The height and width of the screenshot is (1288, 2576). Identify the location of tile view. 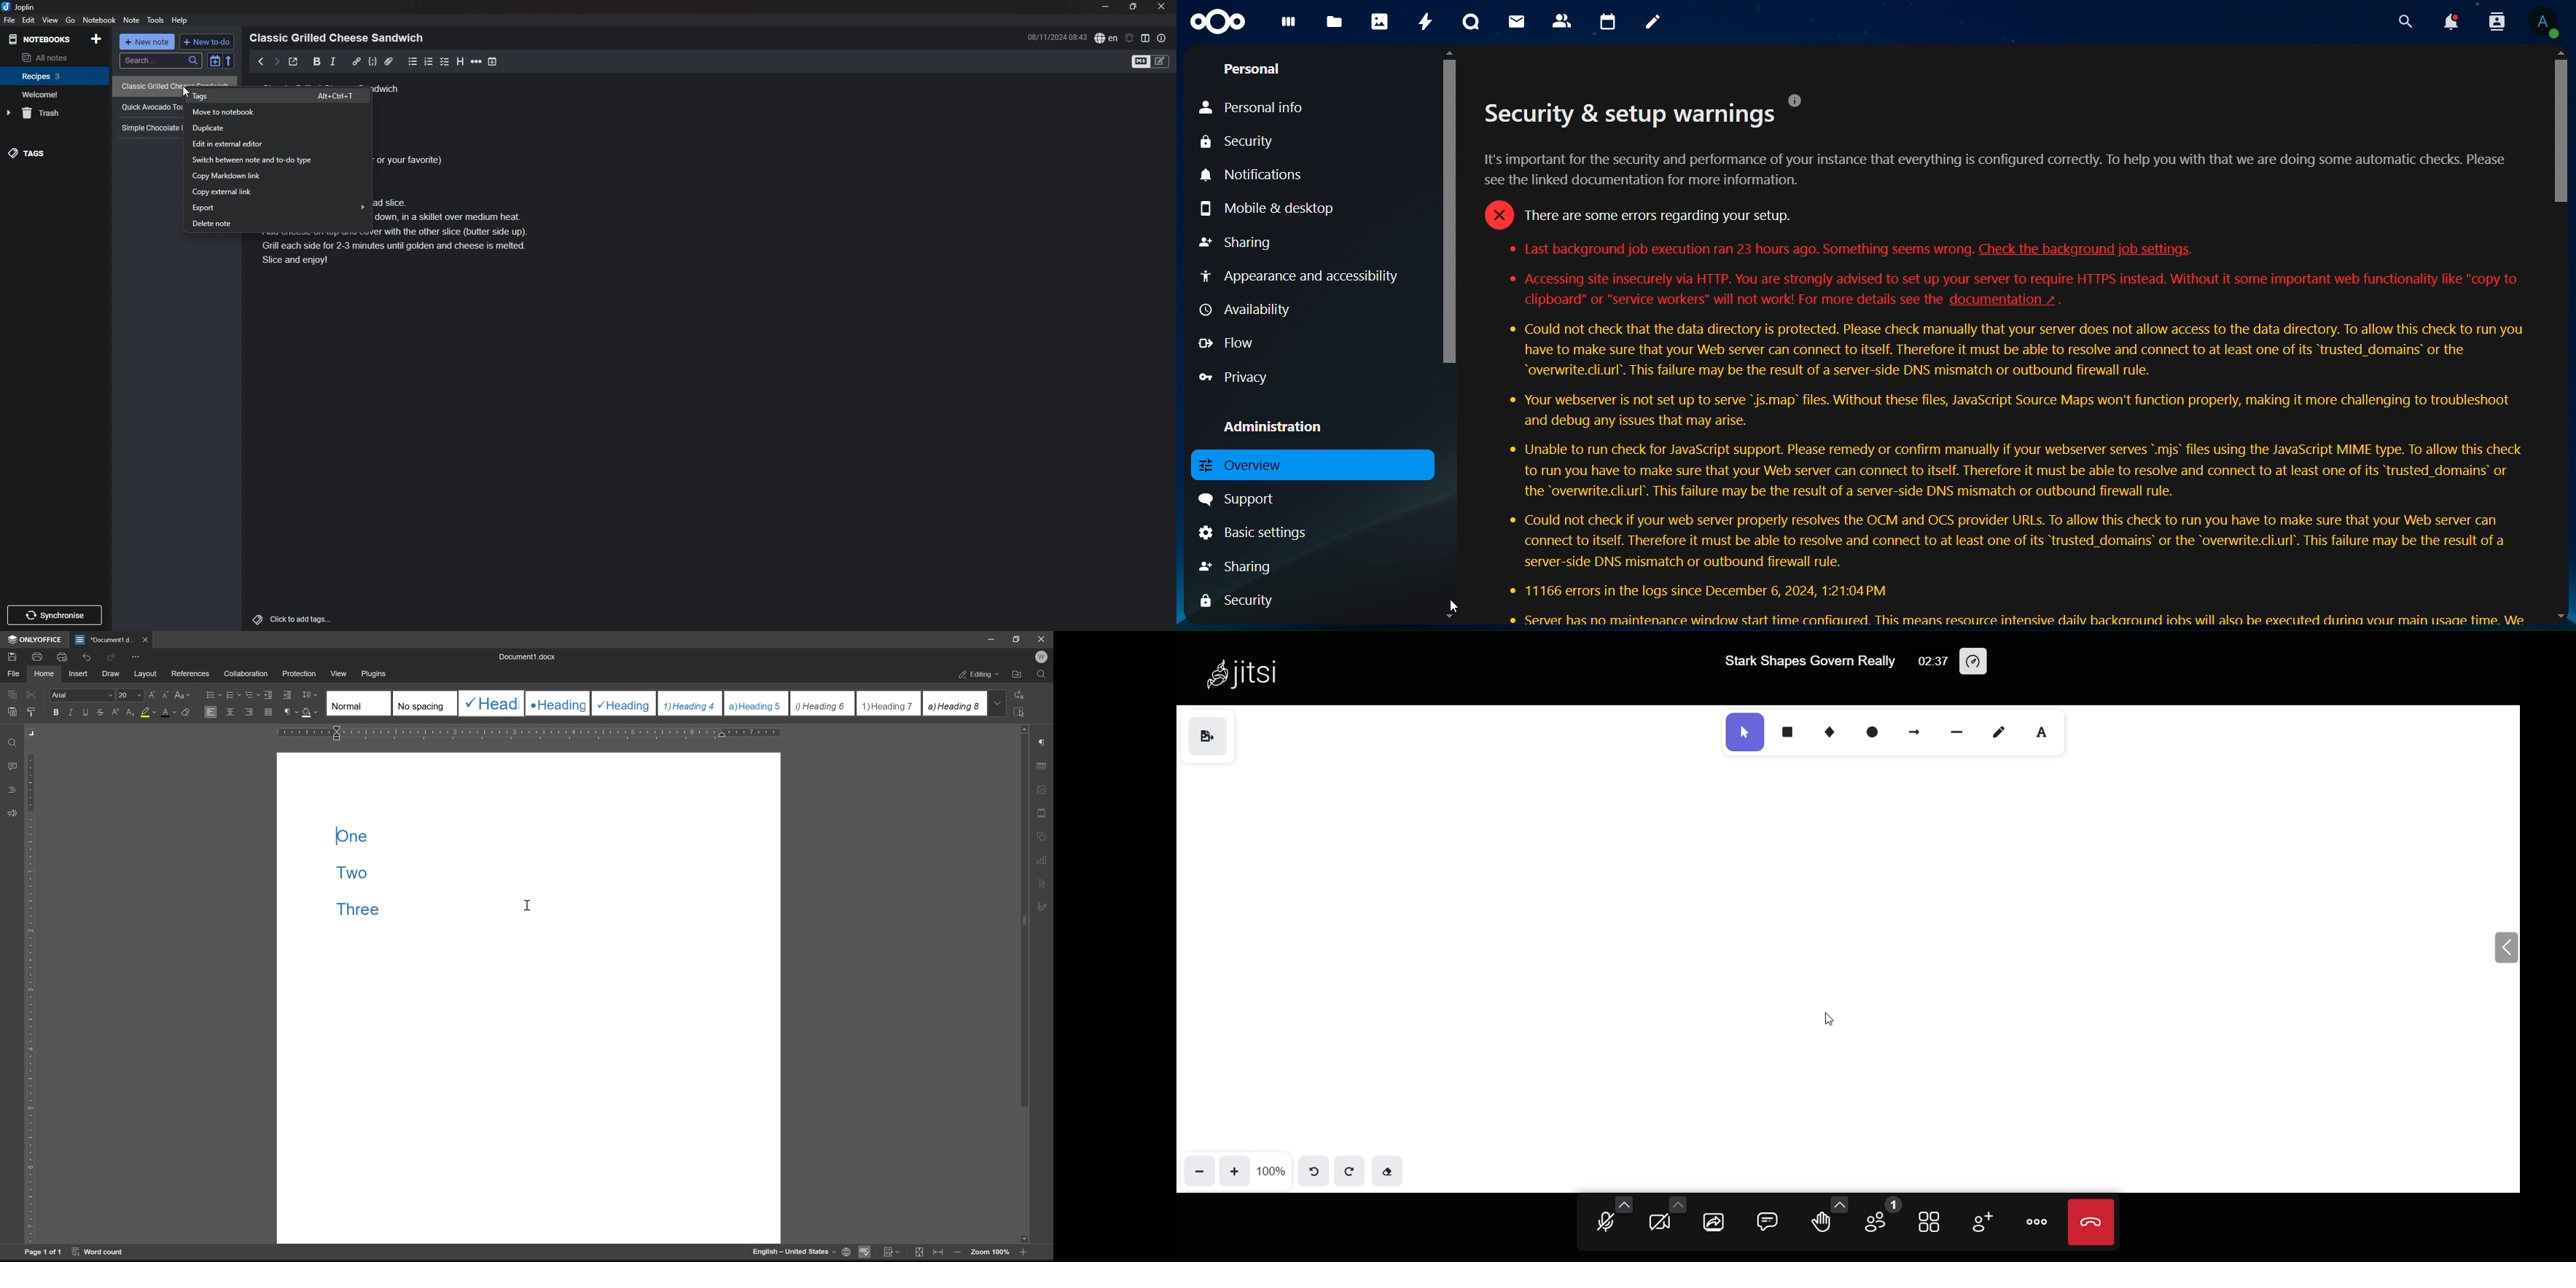
(1932, 1220).